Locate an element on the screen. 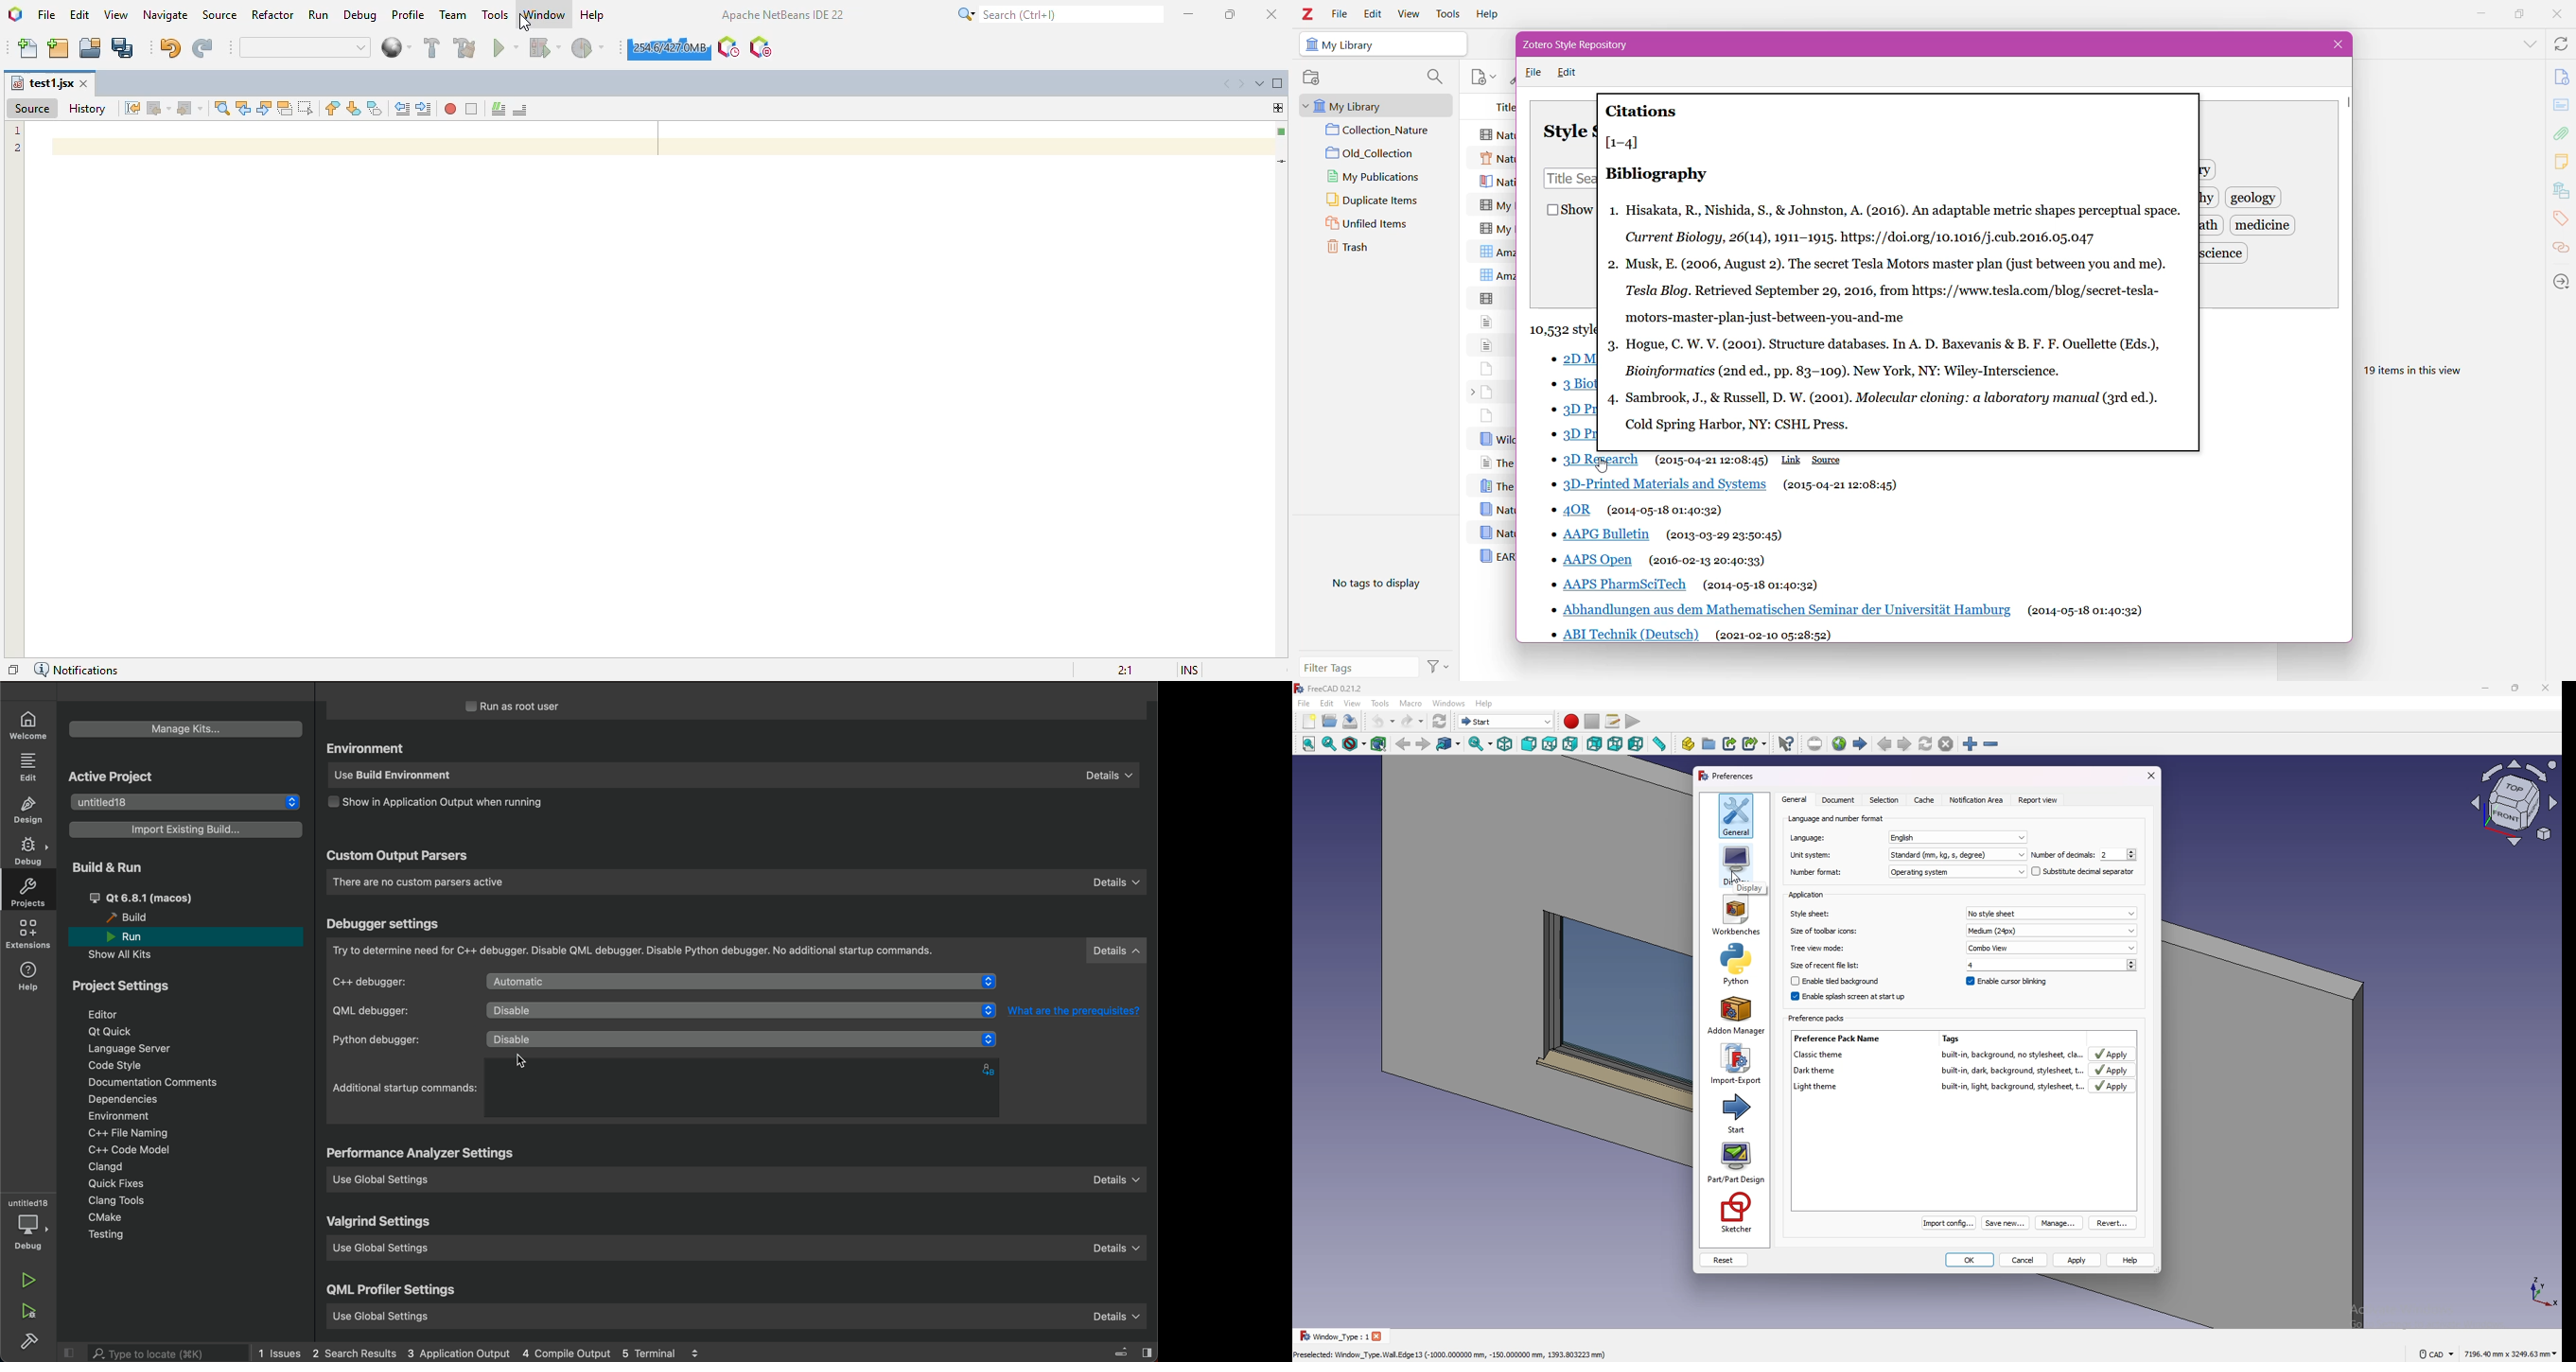 The height and width of the screenshot is (1372, 2576). 3. is located at coordinates (1612, 349).